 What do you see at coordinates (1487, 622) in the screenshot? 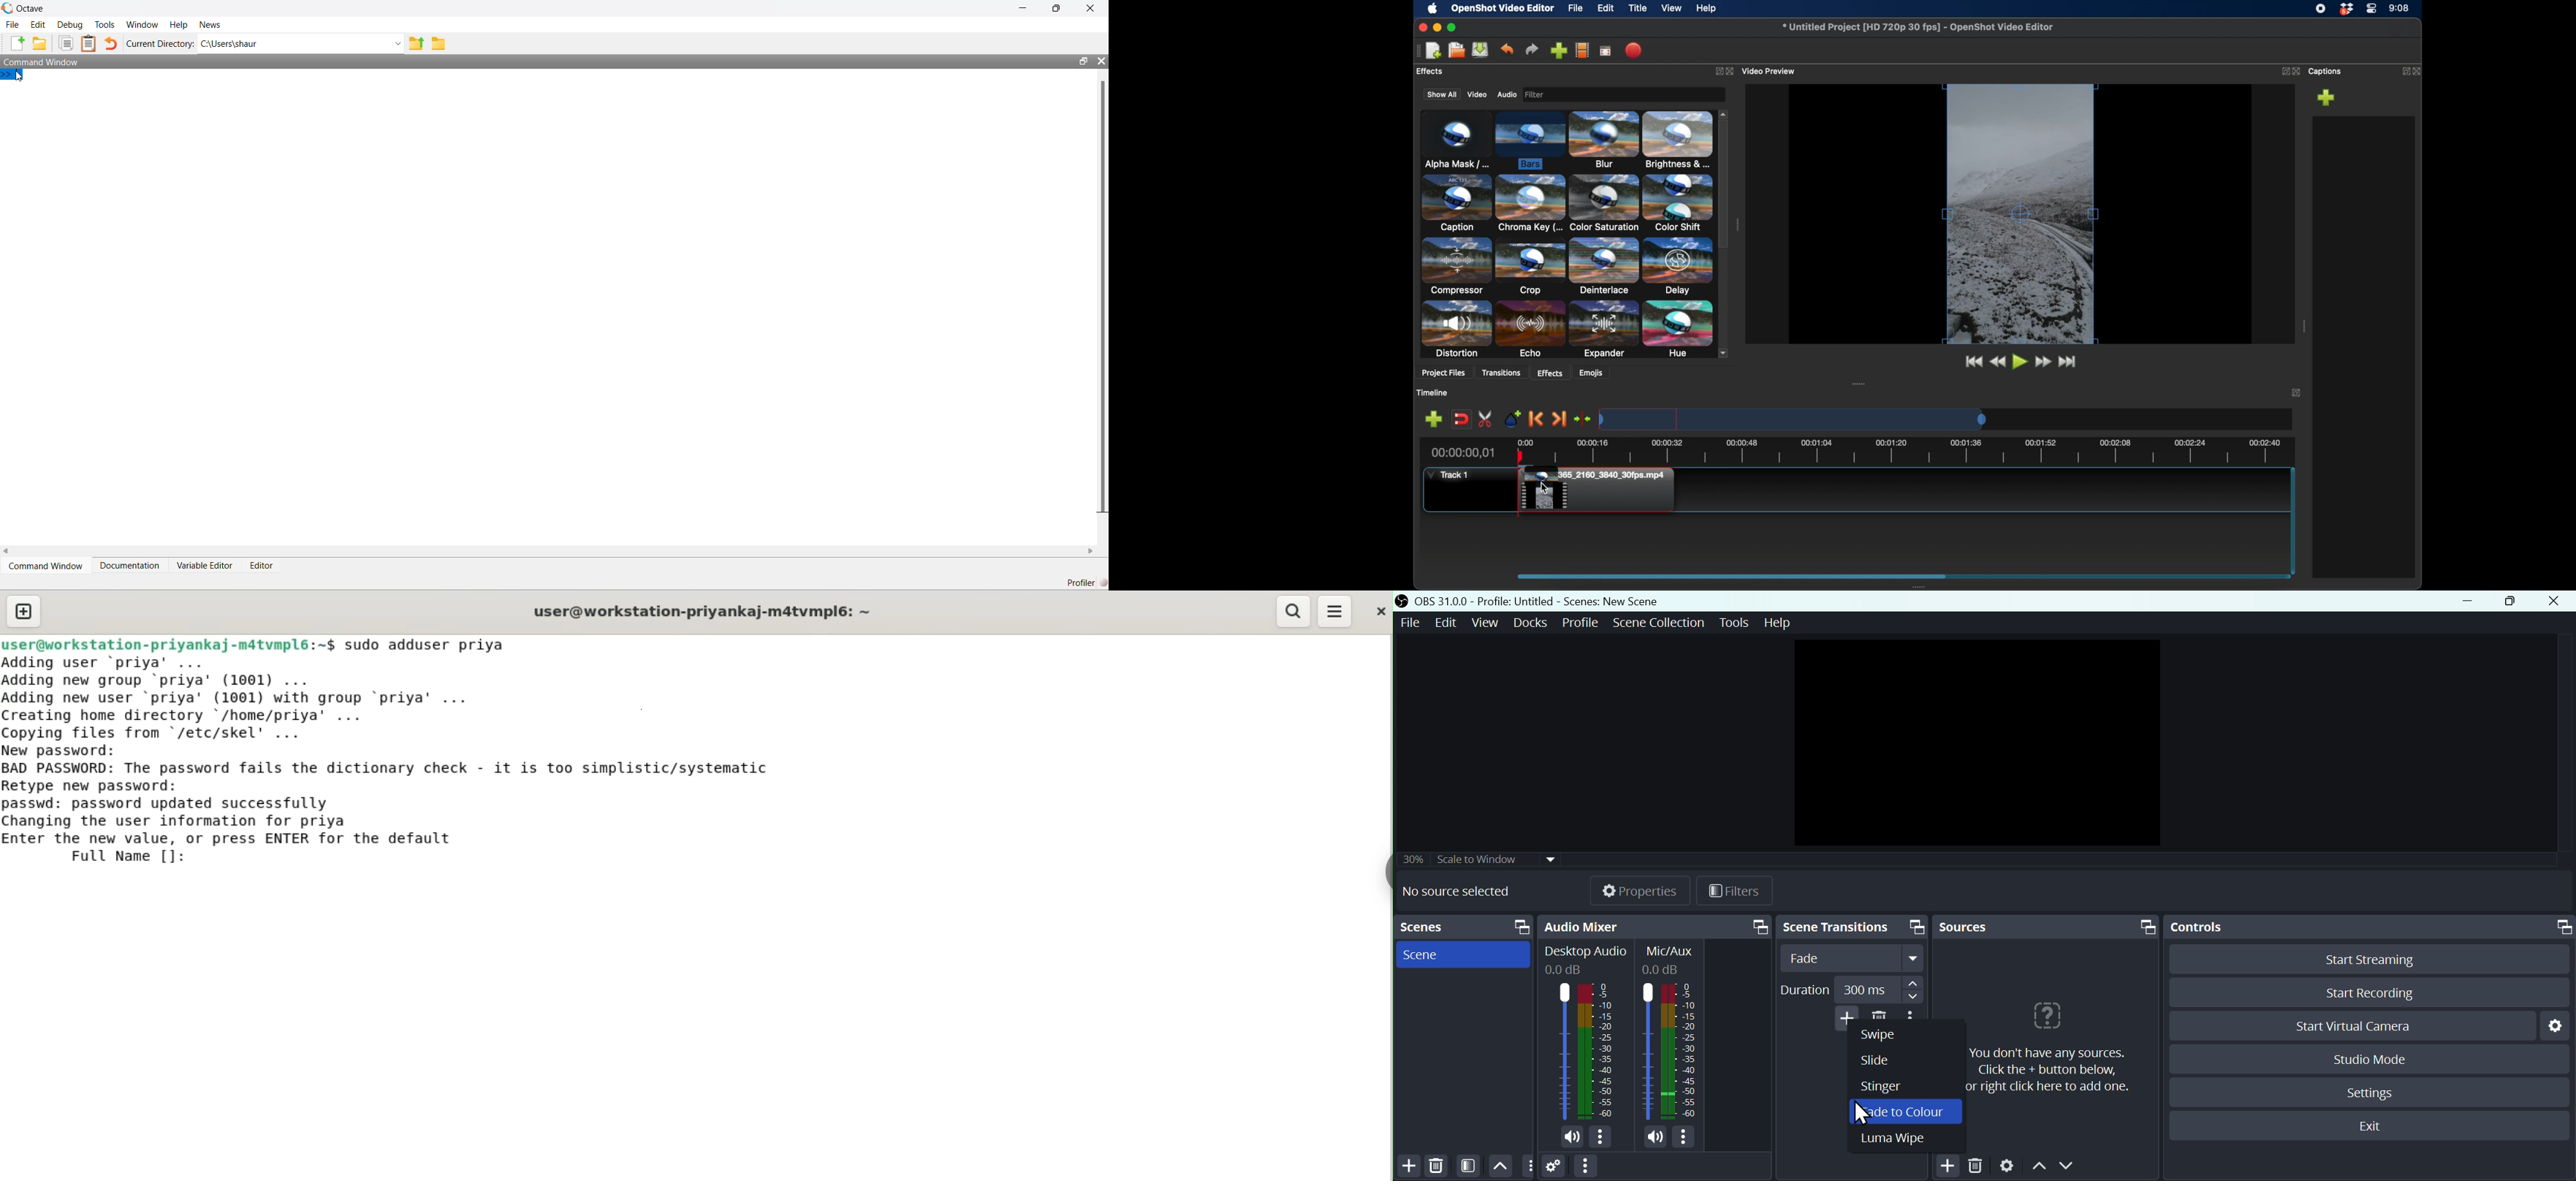
I see `` at bounding box center [1487, 622].